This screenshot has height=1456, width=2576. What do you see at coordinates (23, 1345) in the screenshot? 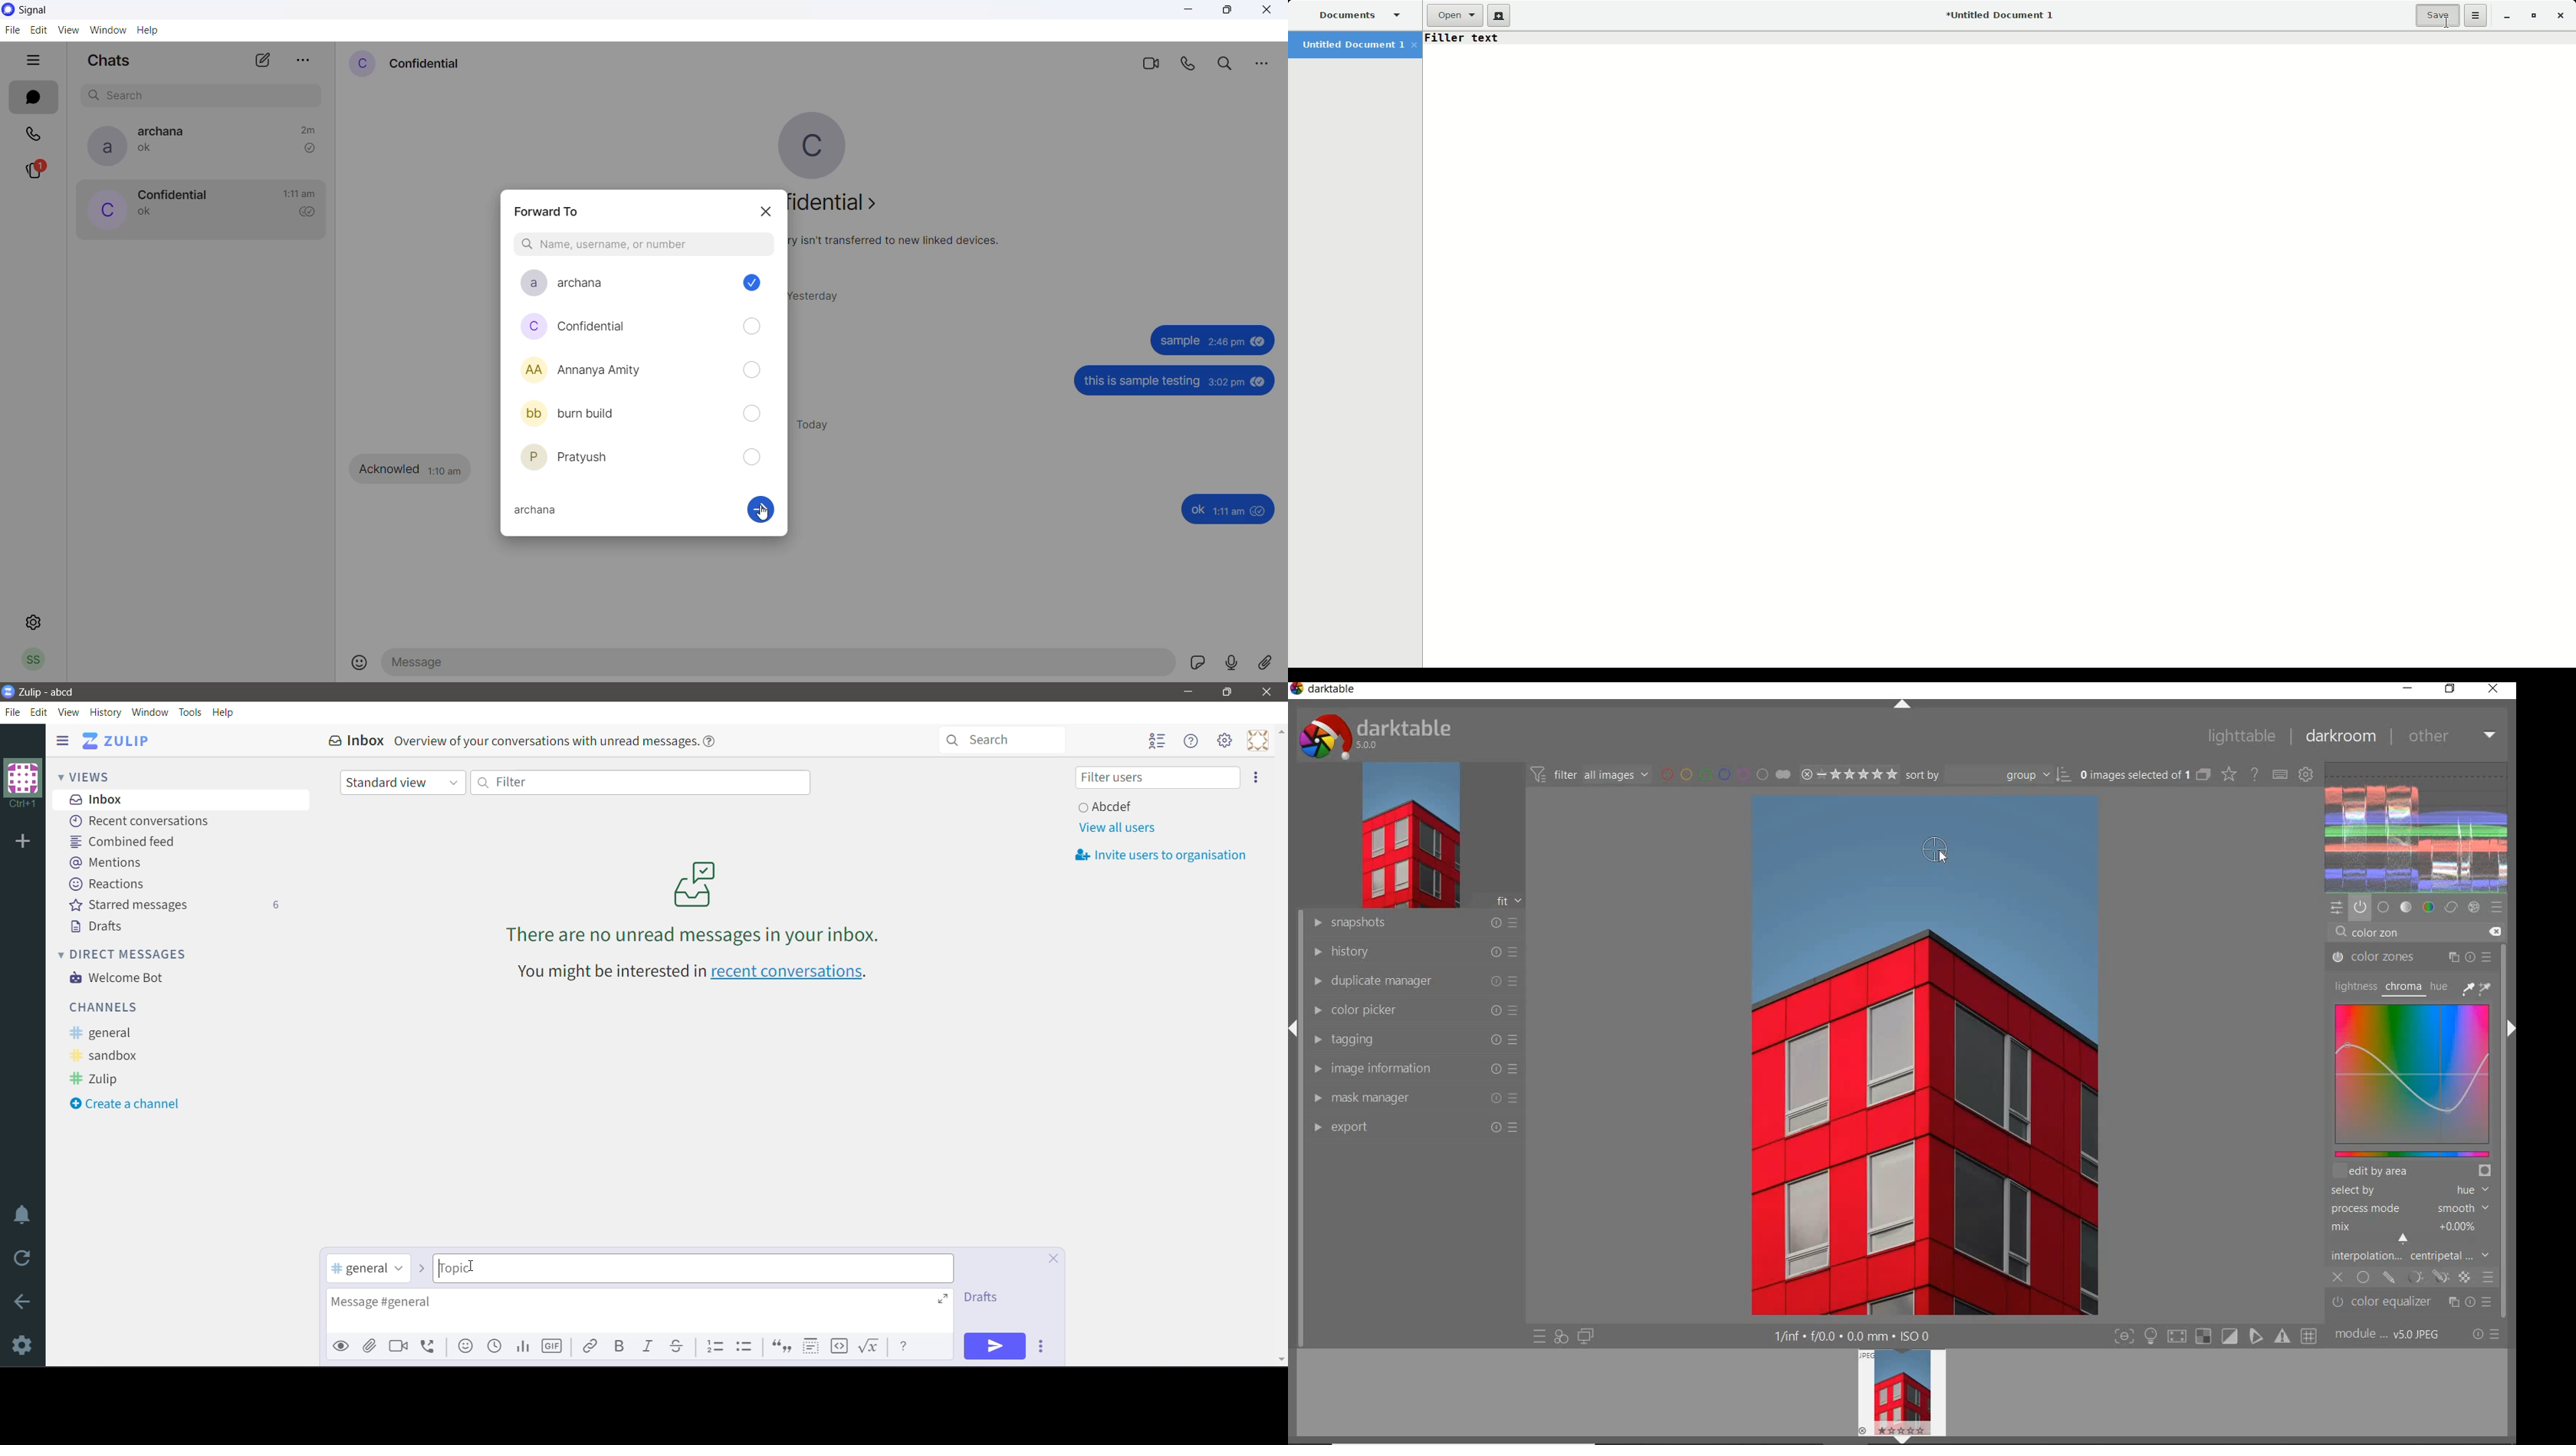
I see `Settings` at bounding box center [23, 1345].